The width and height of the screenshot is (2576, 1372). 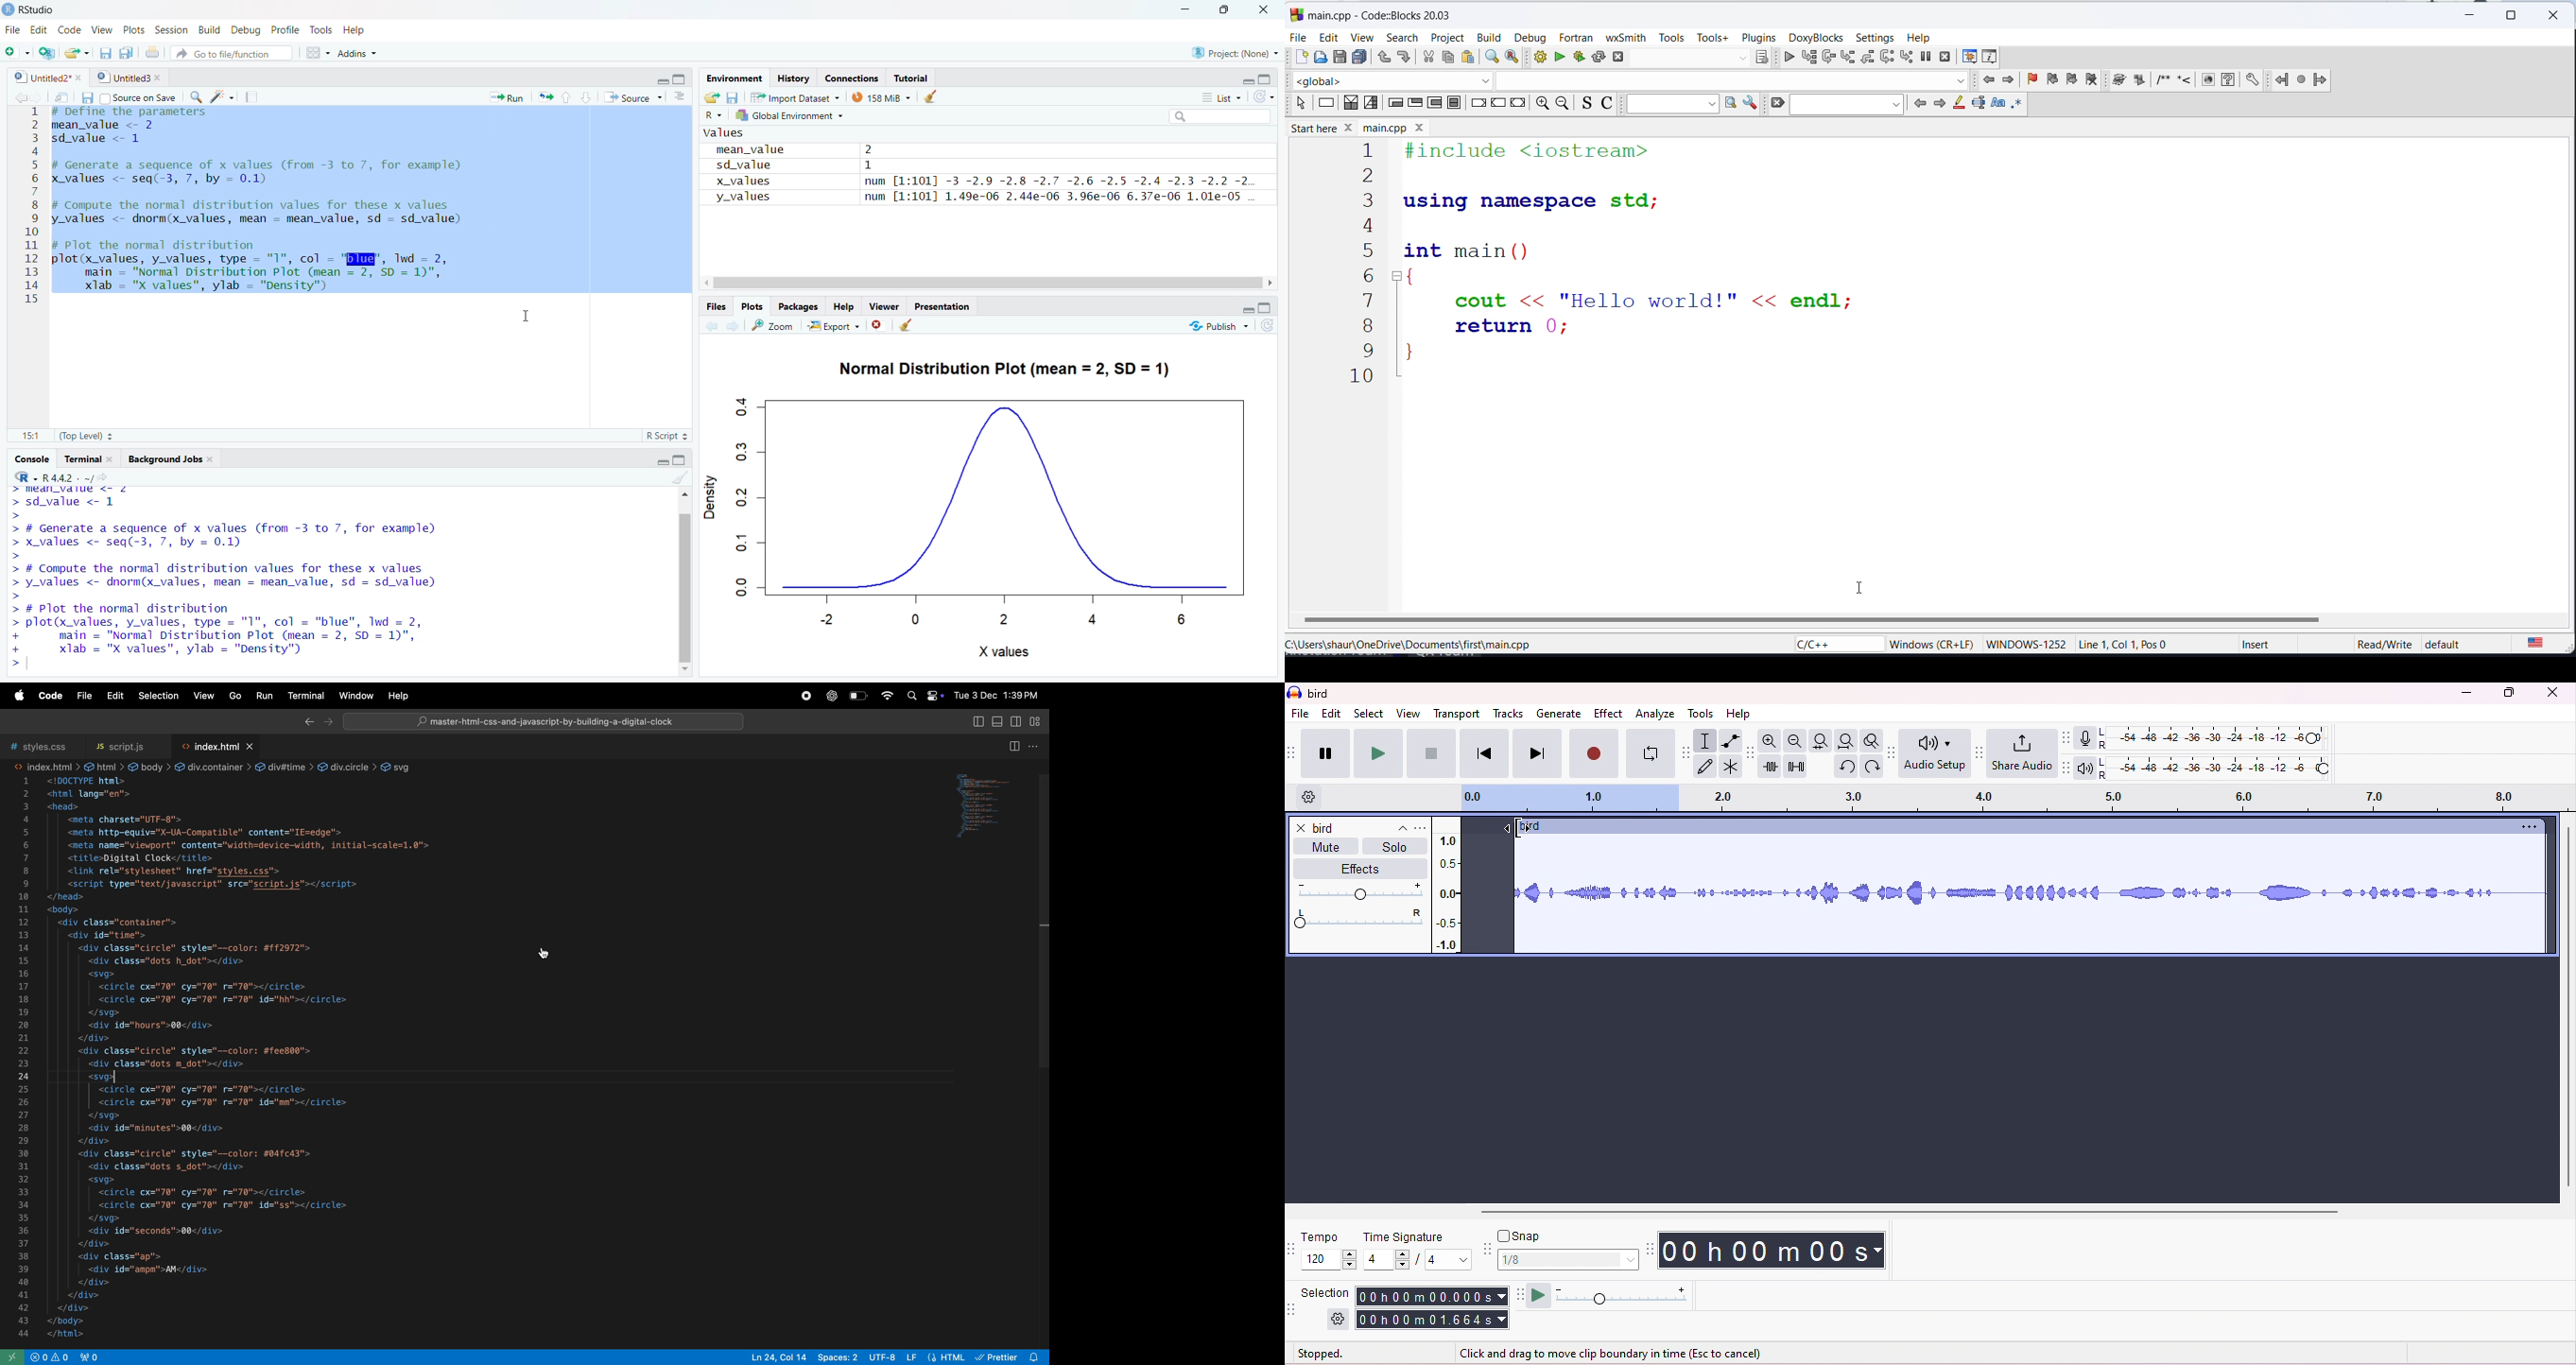 What do you see at coordinates (2158, 82) in the screenshot?
I see `icon` at bounding box center [2158, 82].